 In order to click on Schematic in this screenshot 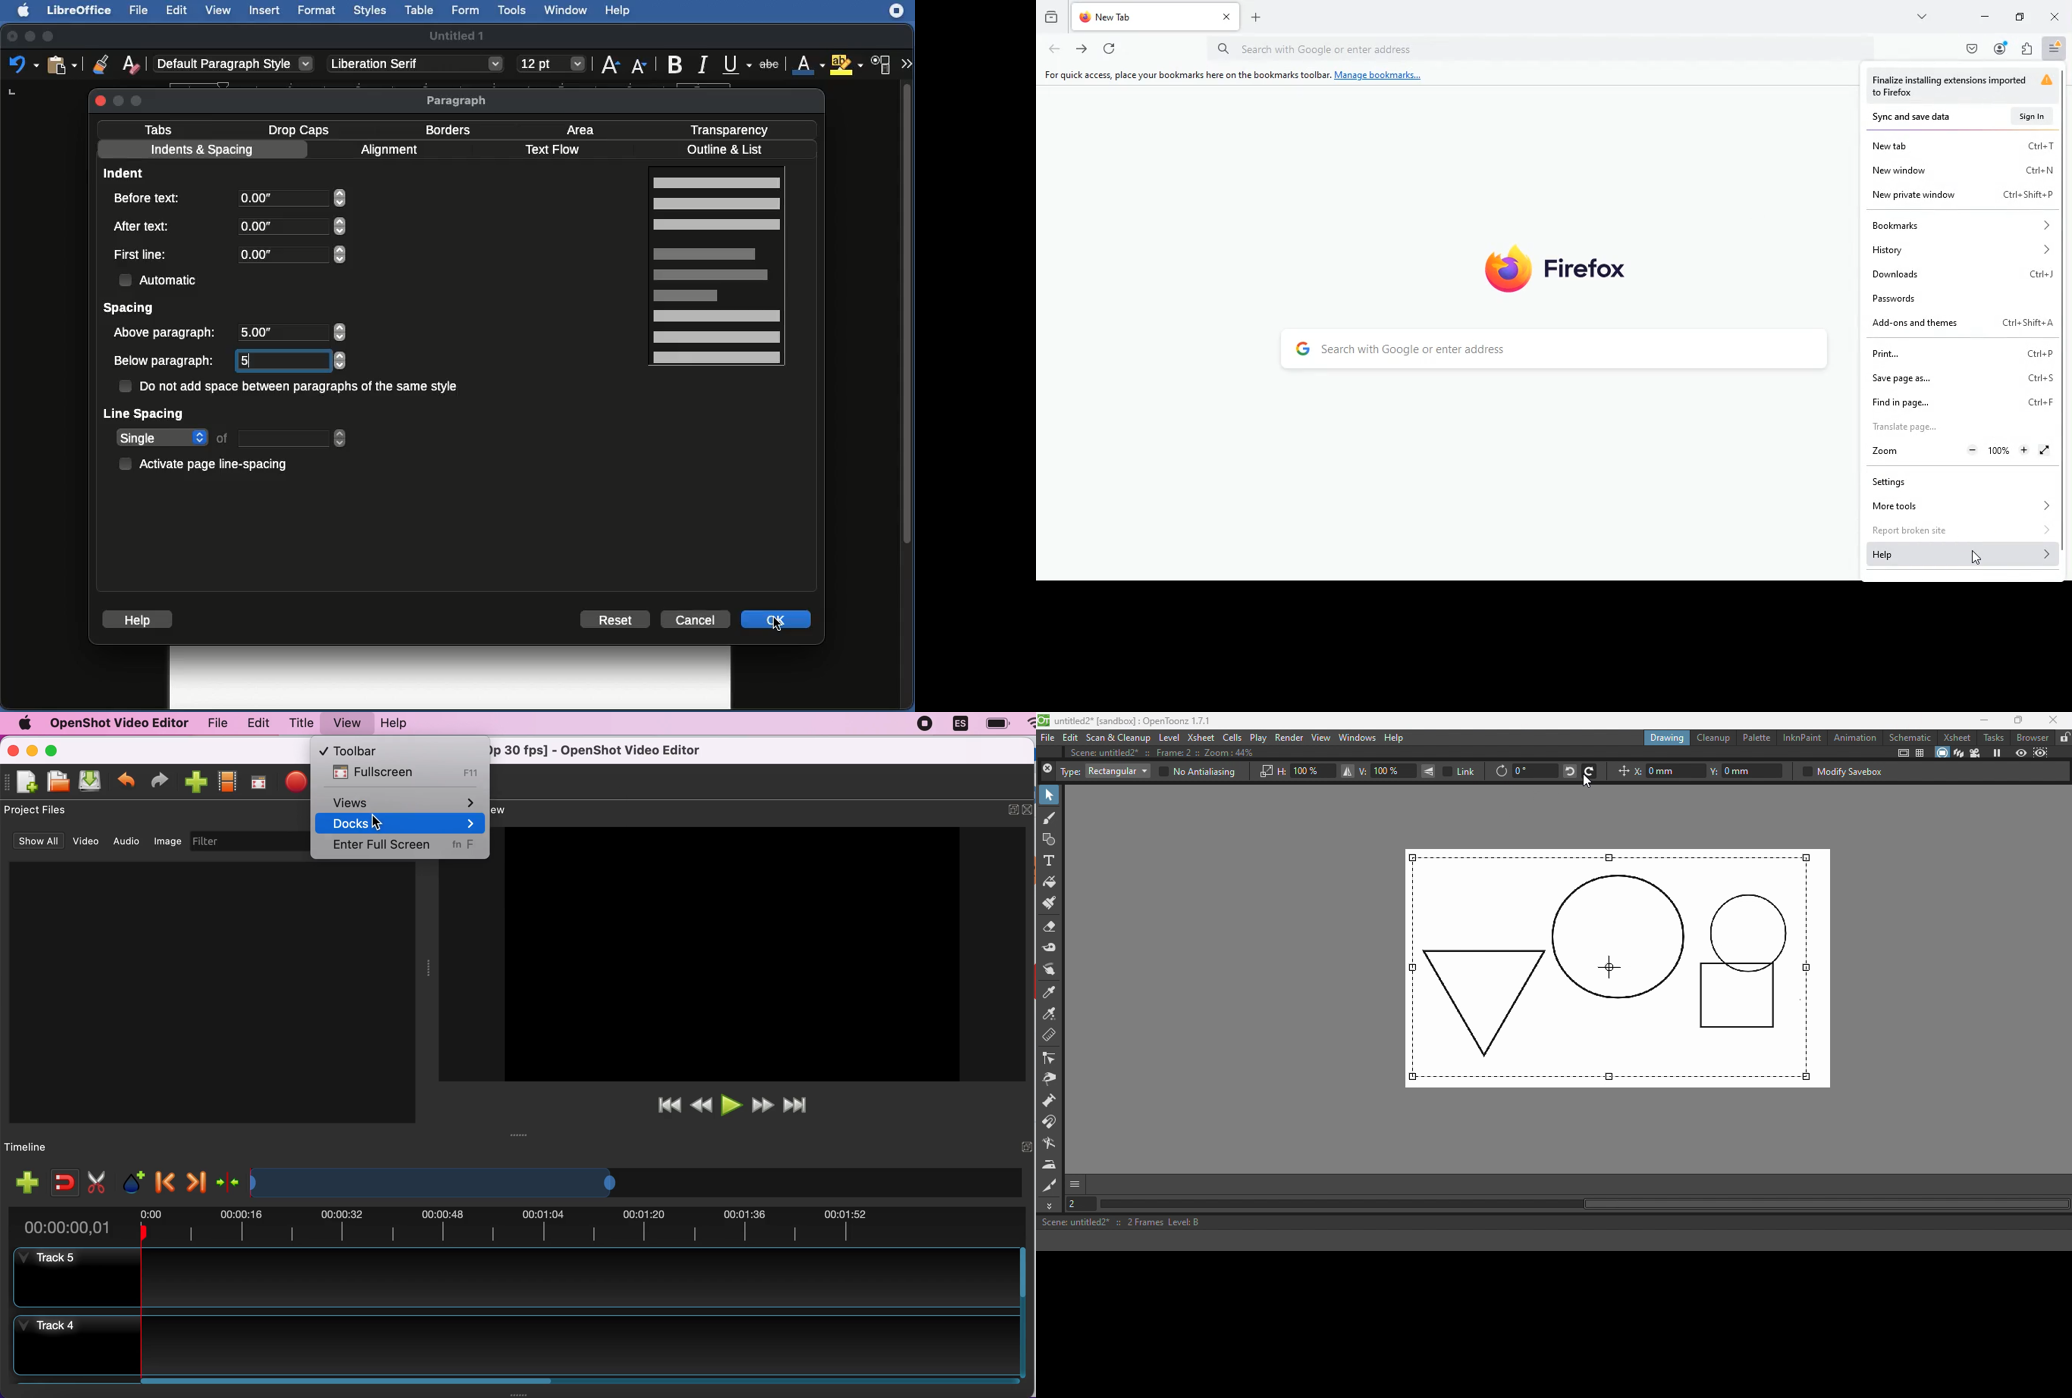, I will do `click(1911, 736)`.